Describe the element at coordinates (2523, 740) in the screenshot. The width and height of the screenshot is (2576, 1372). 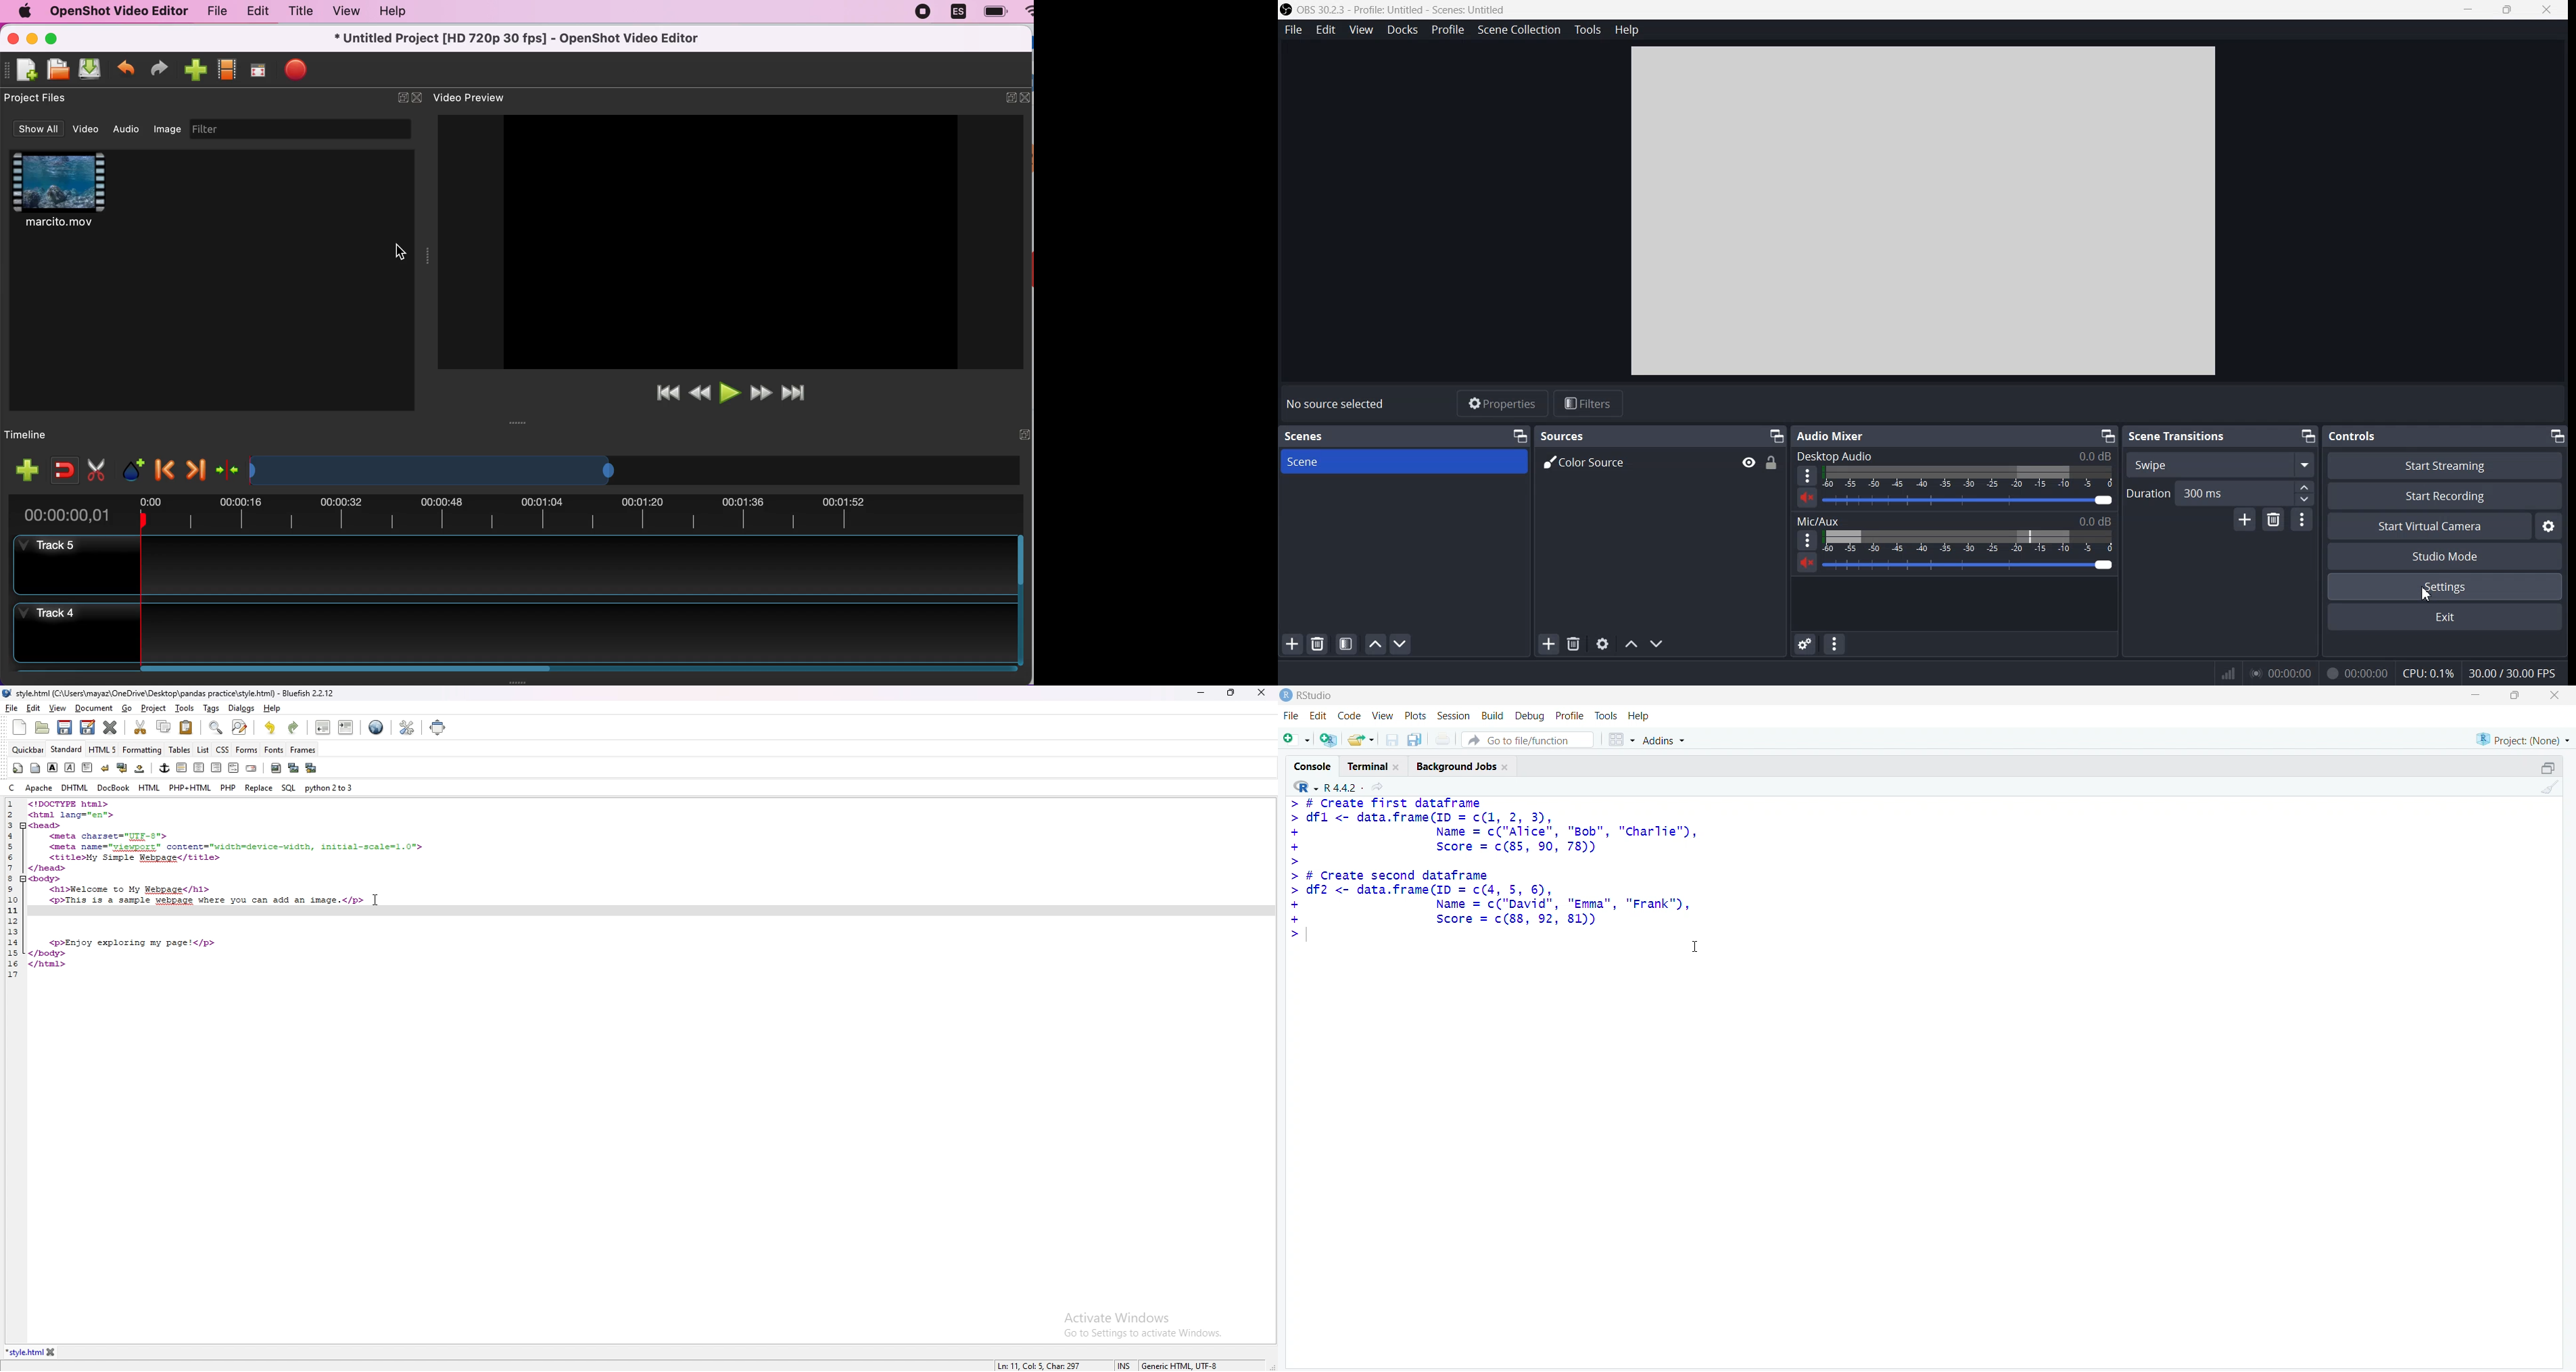
I see `Project: (None)` at that location.